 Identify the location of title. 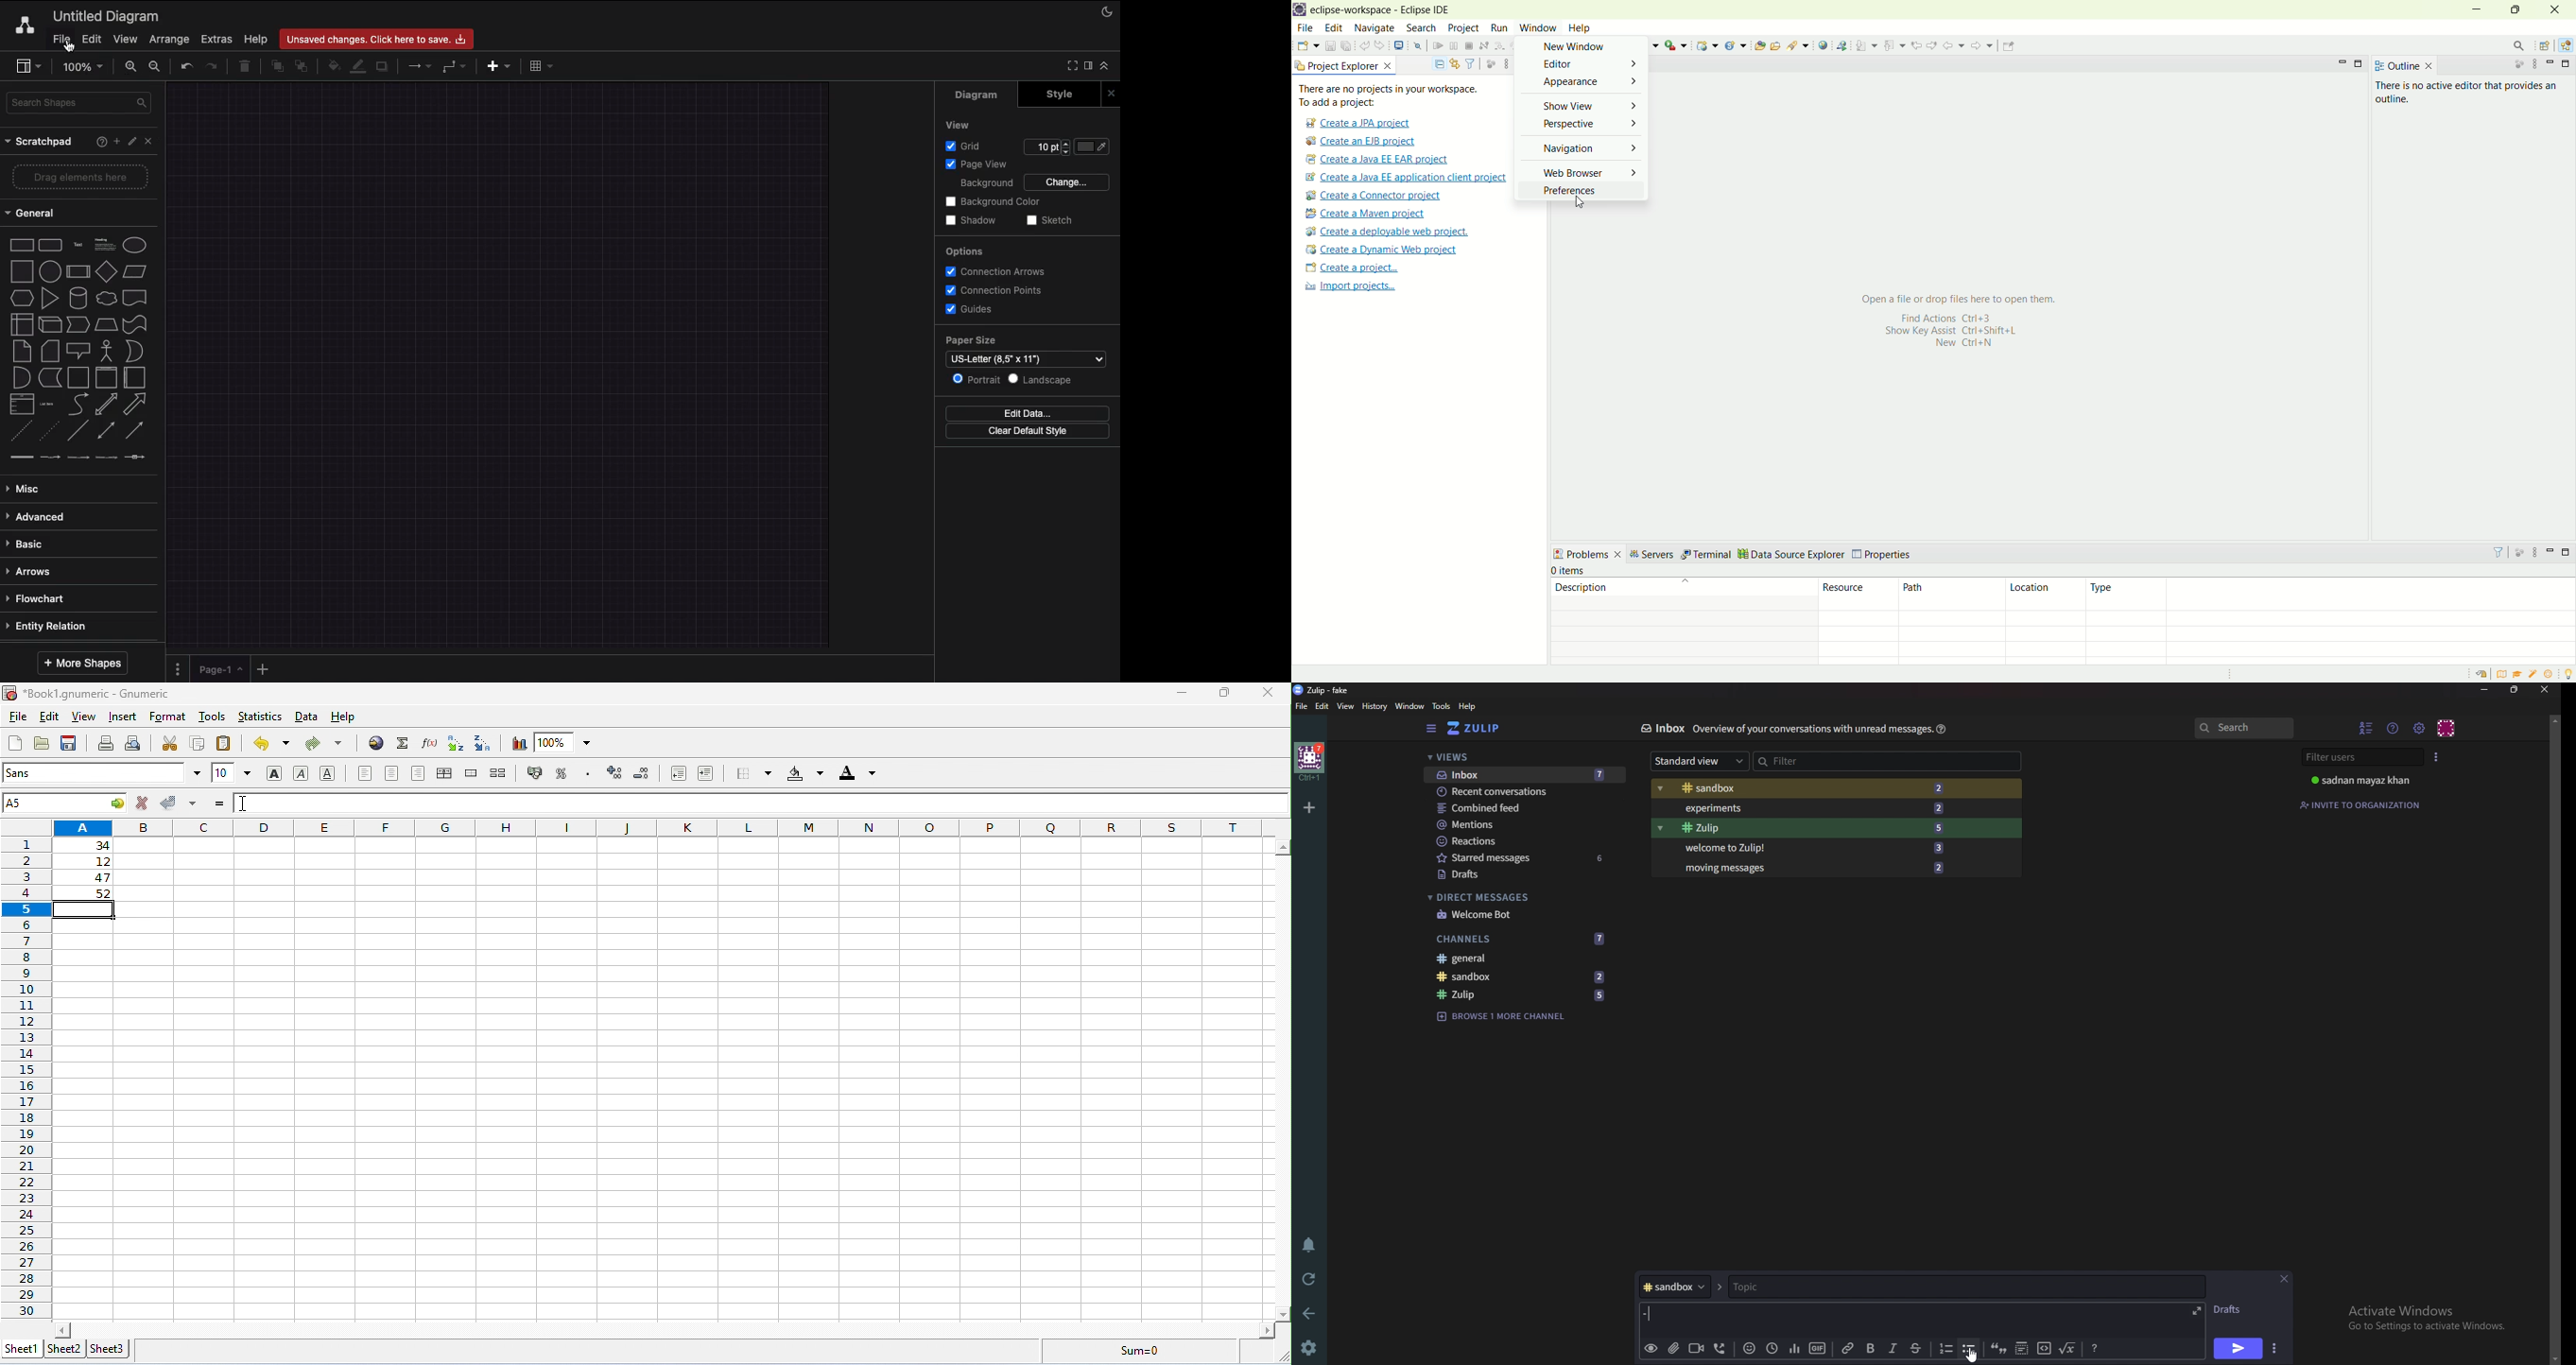
(1328, 690).